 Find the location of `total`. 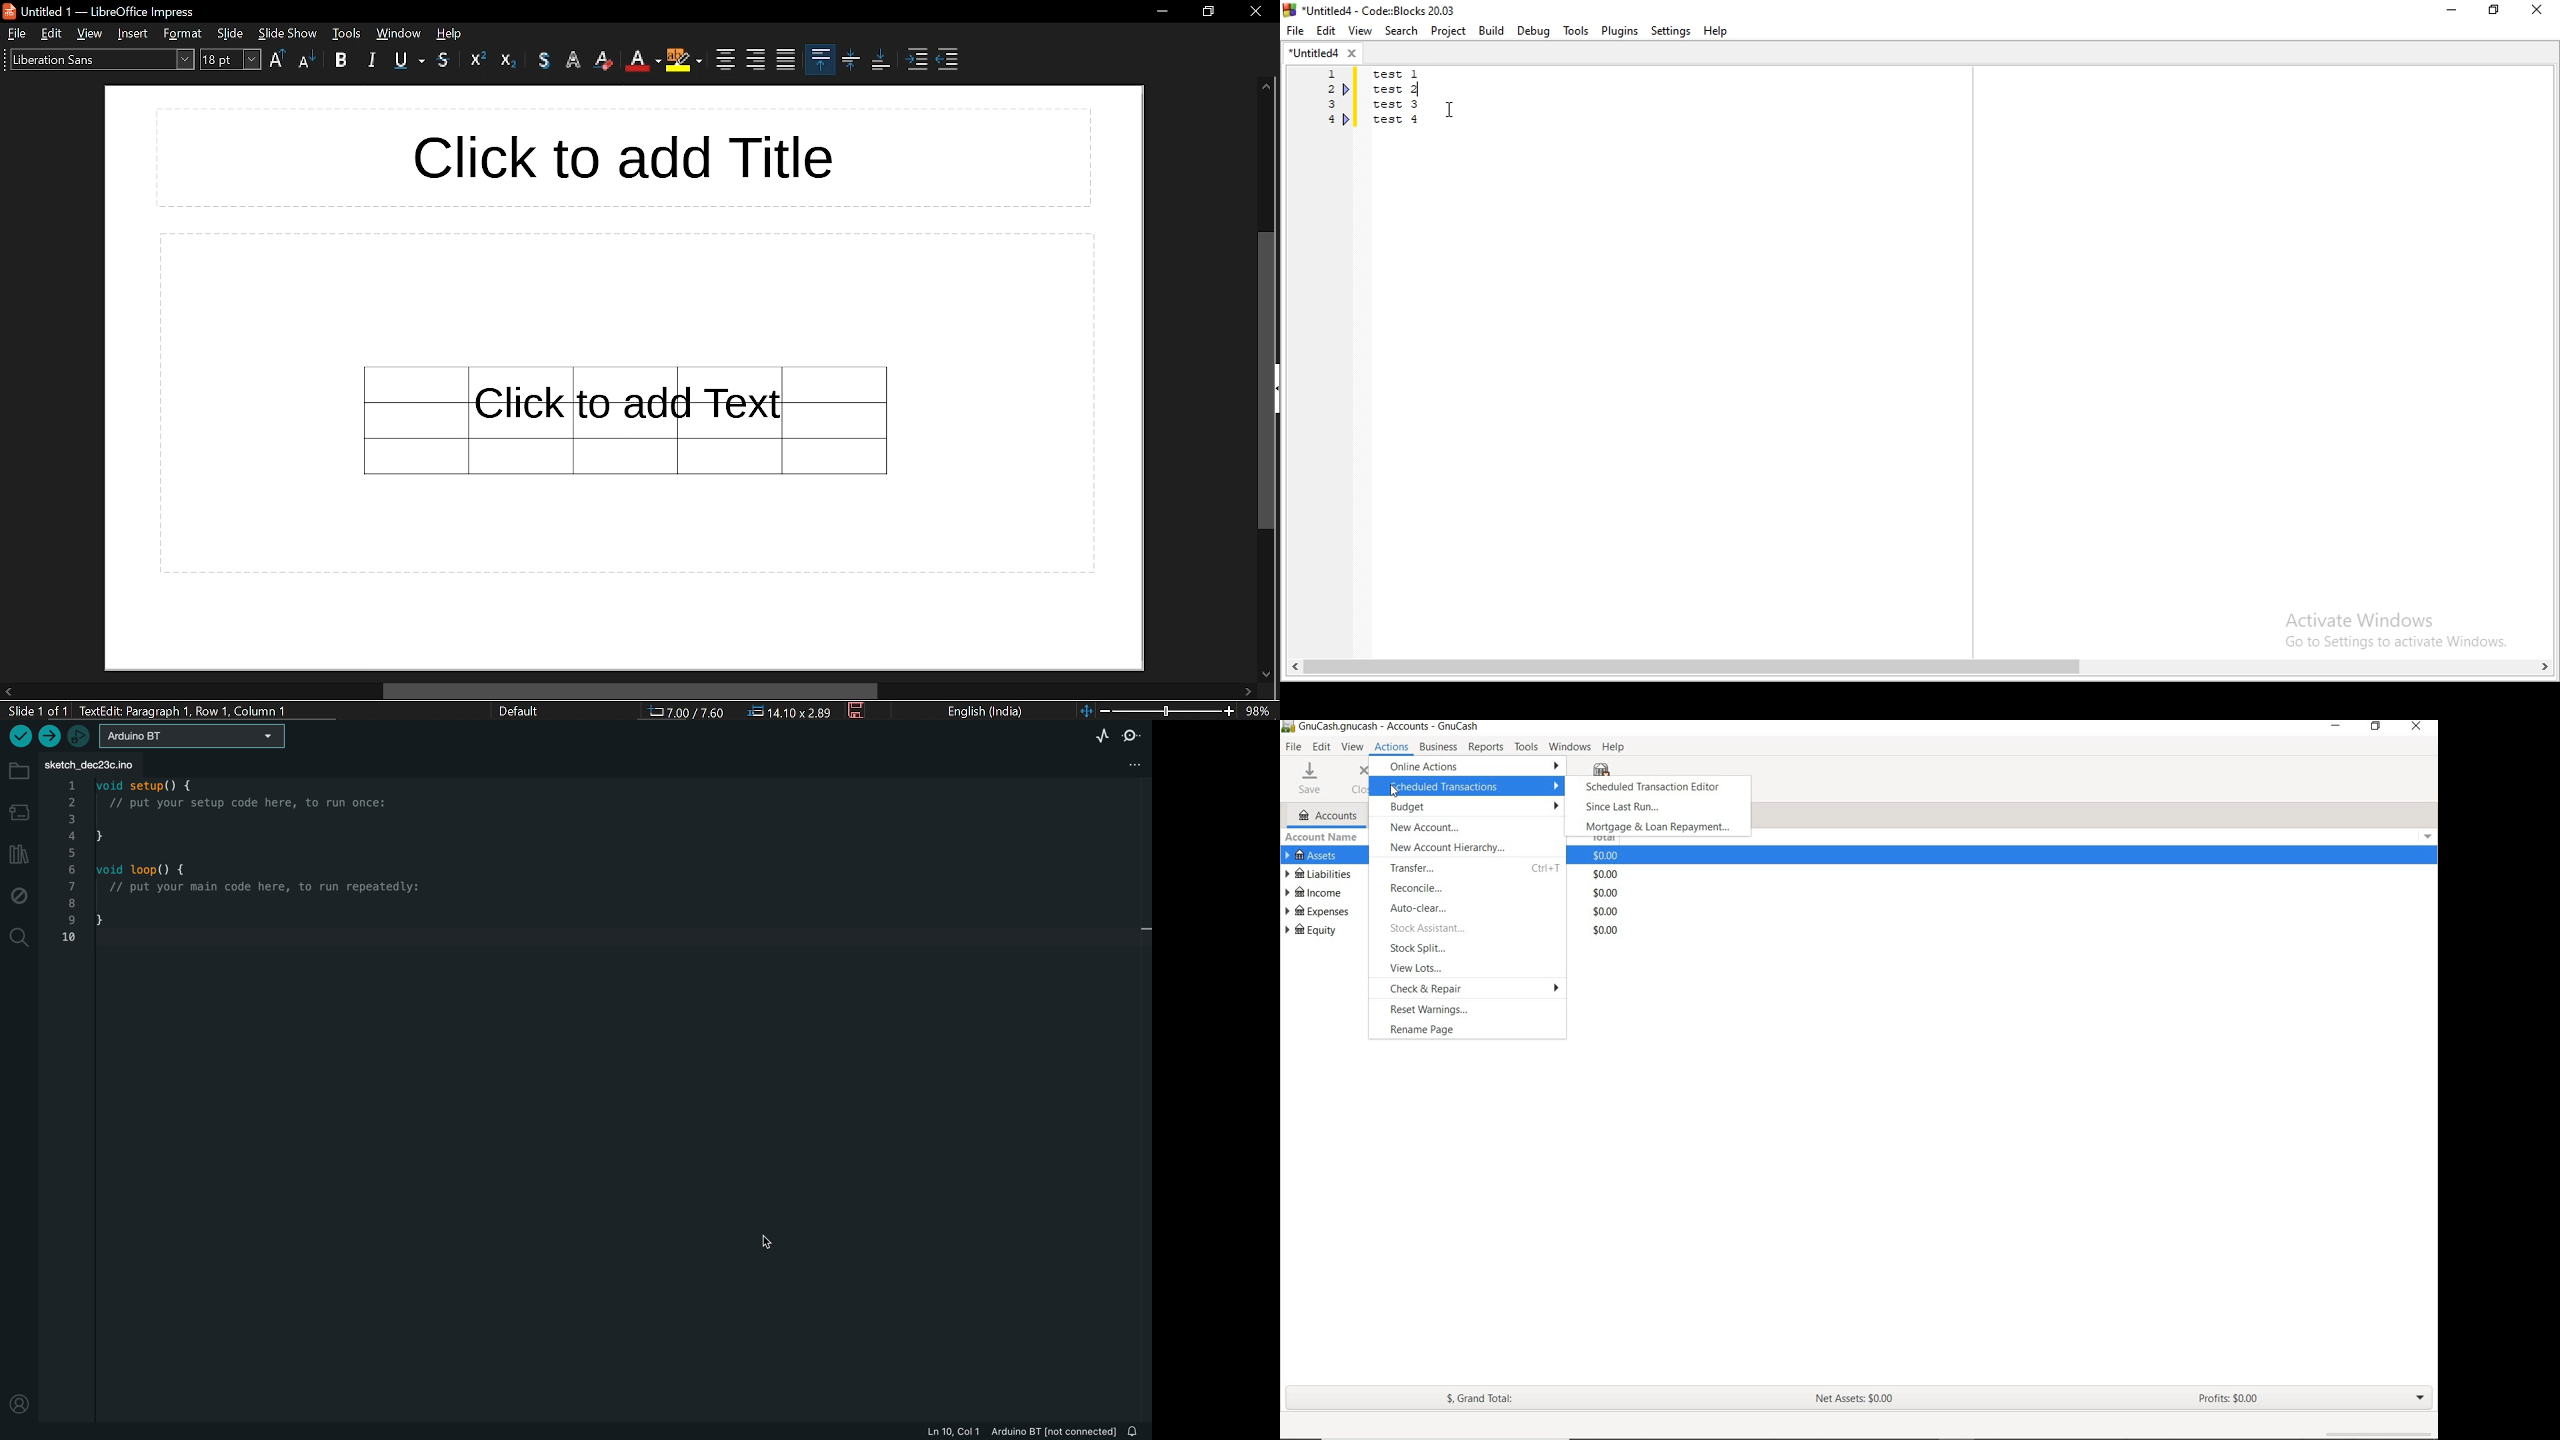

total is located at coordinates (1606, 892).